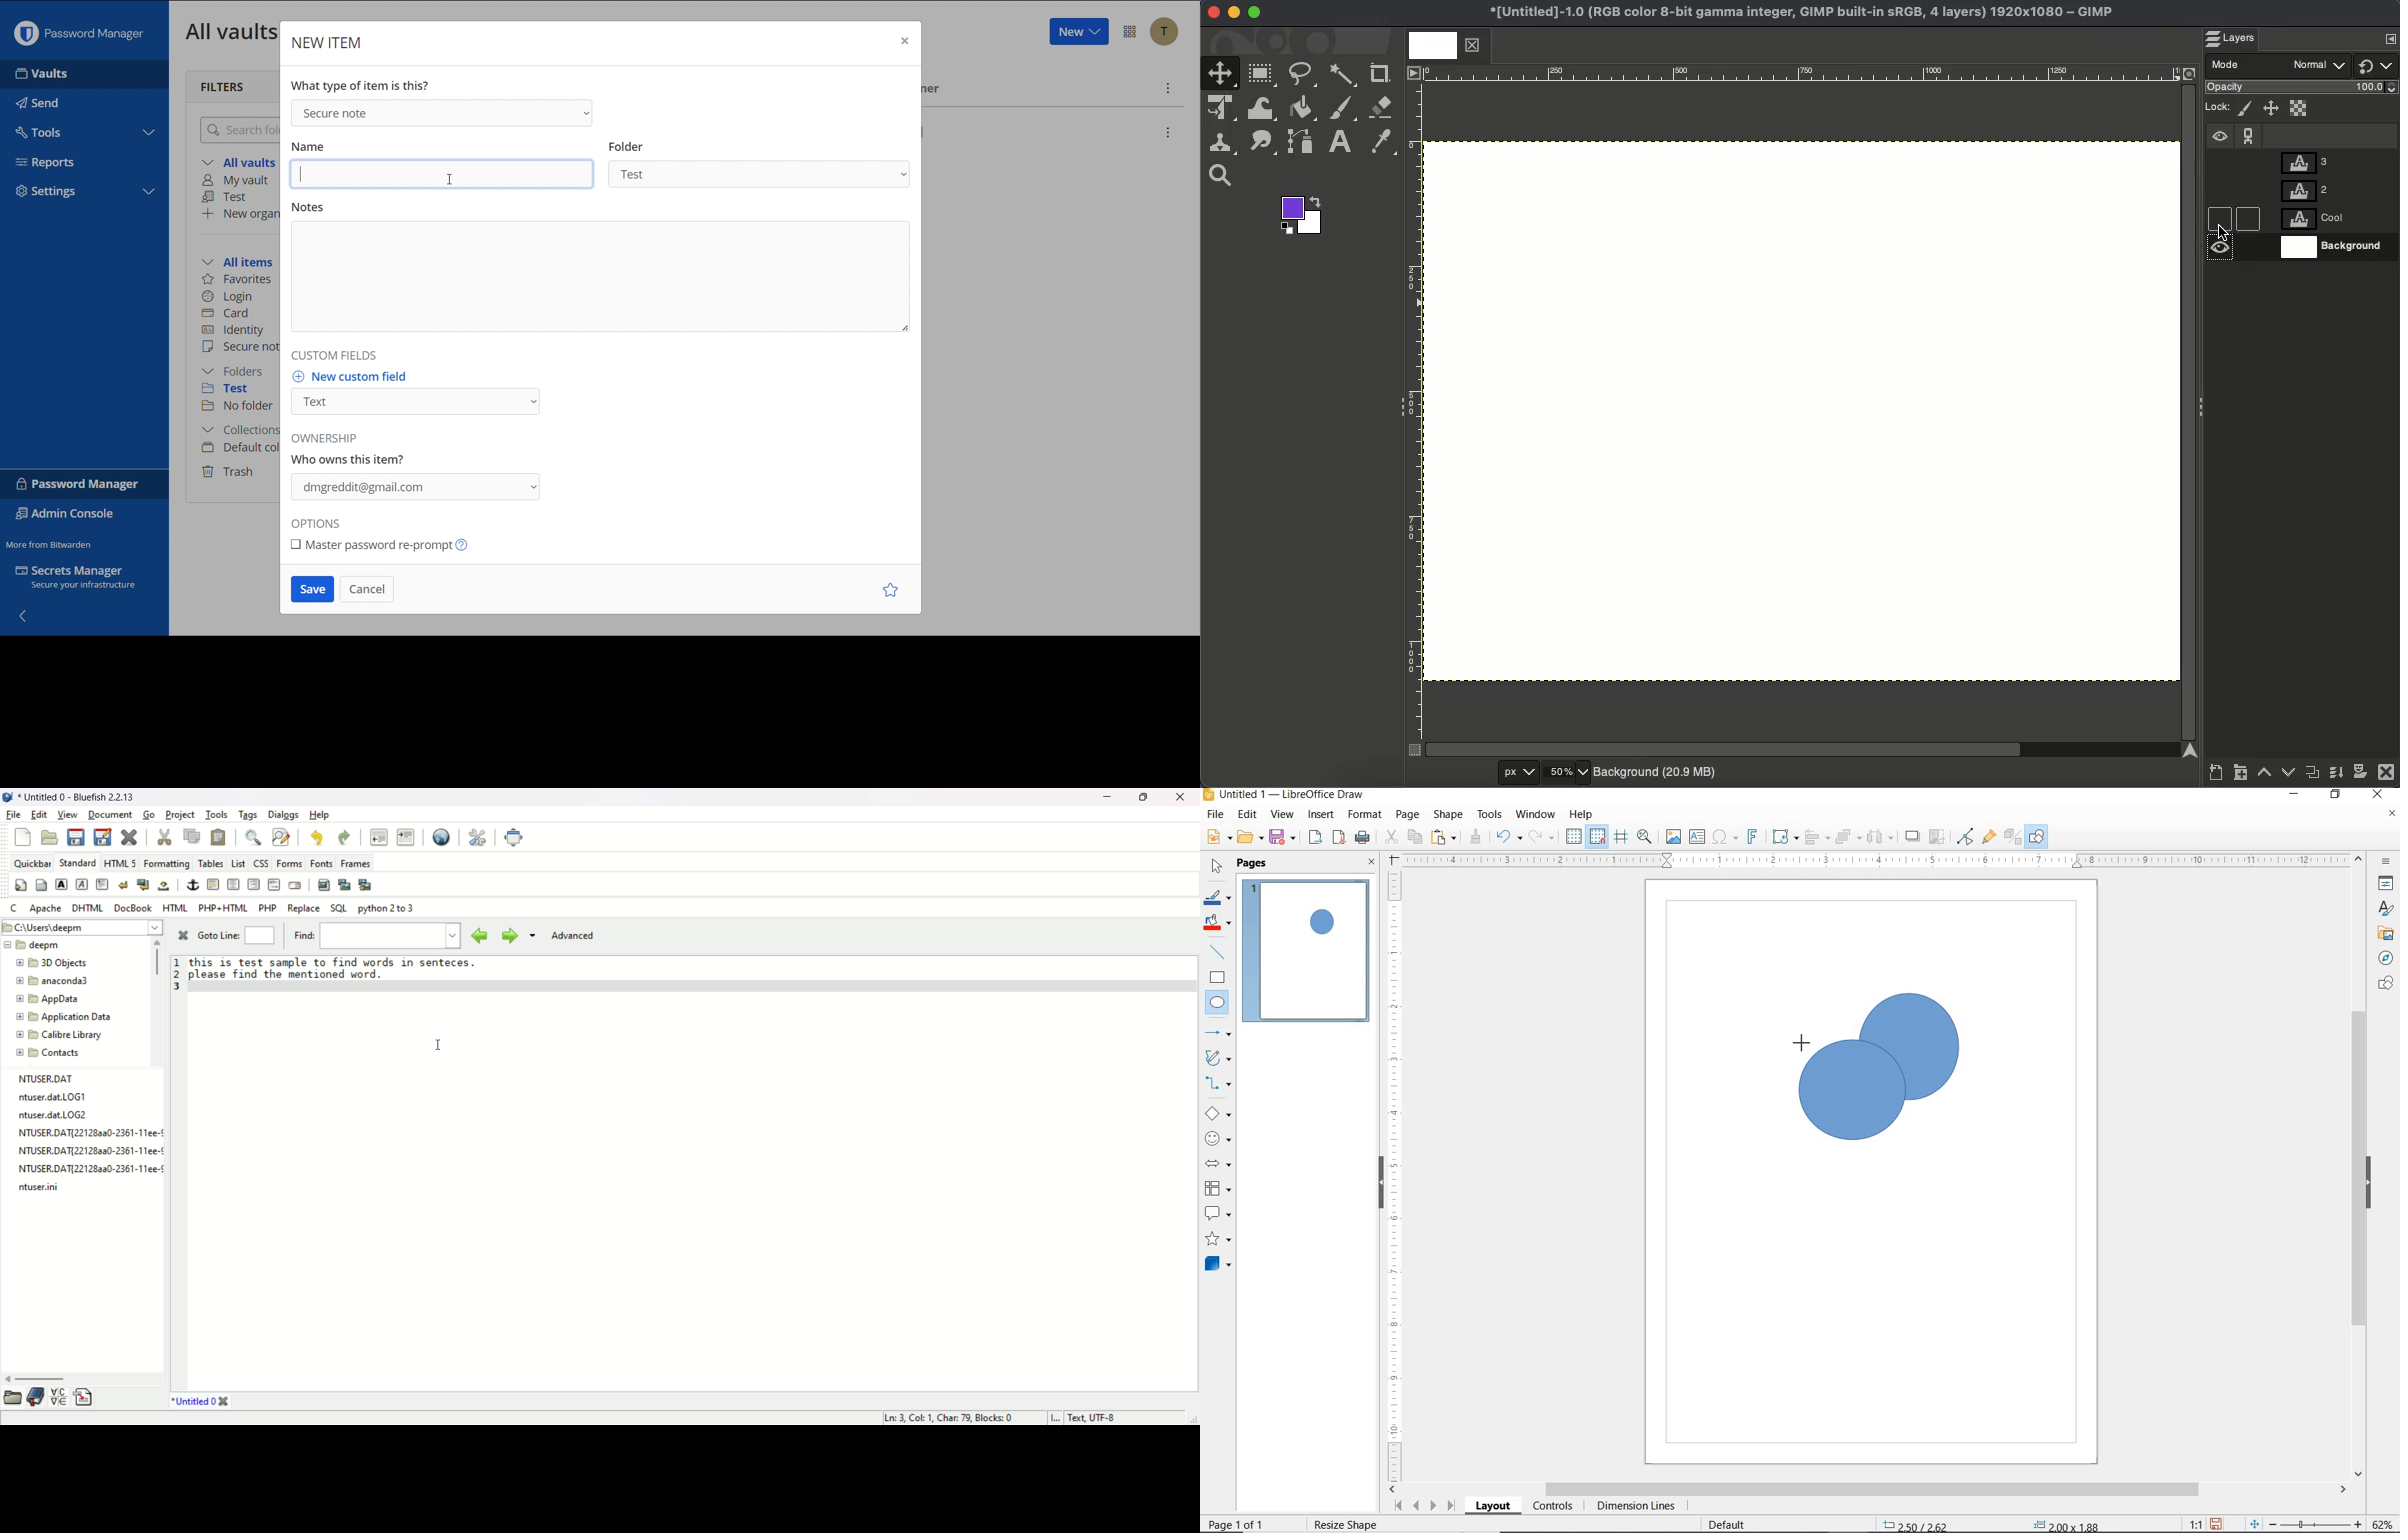  I want to click on PAGE 1, so click(1306, 955).